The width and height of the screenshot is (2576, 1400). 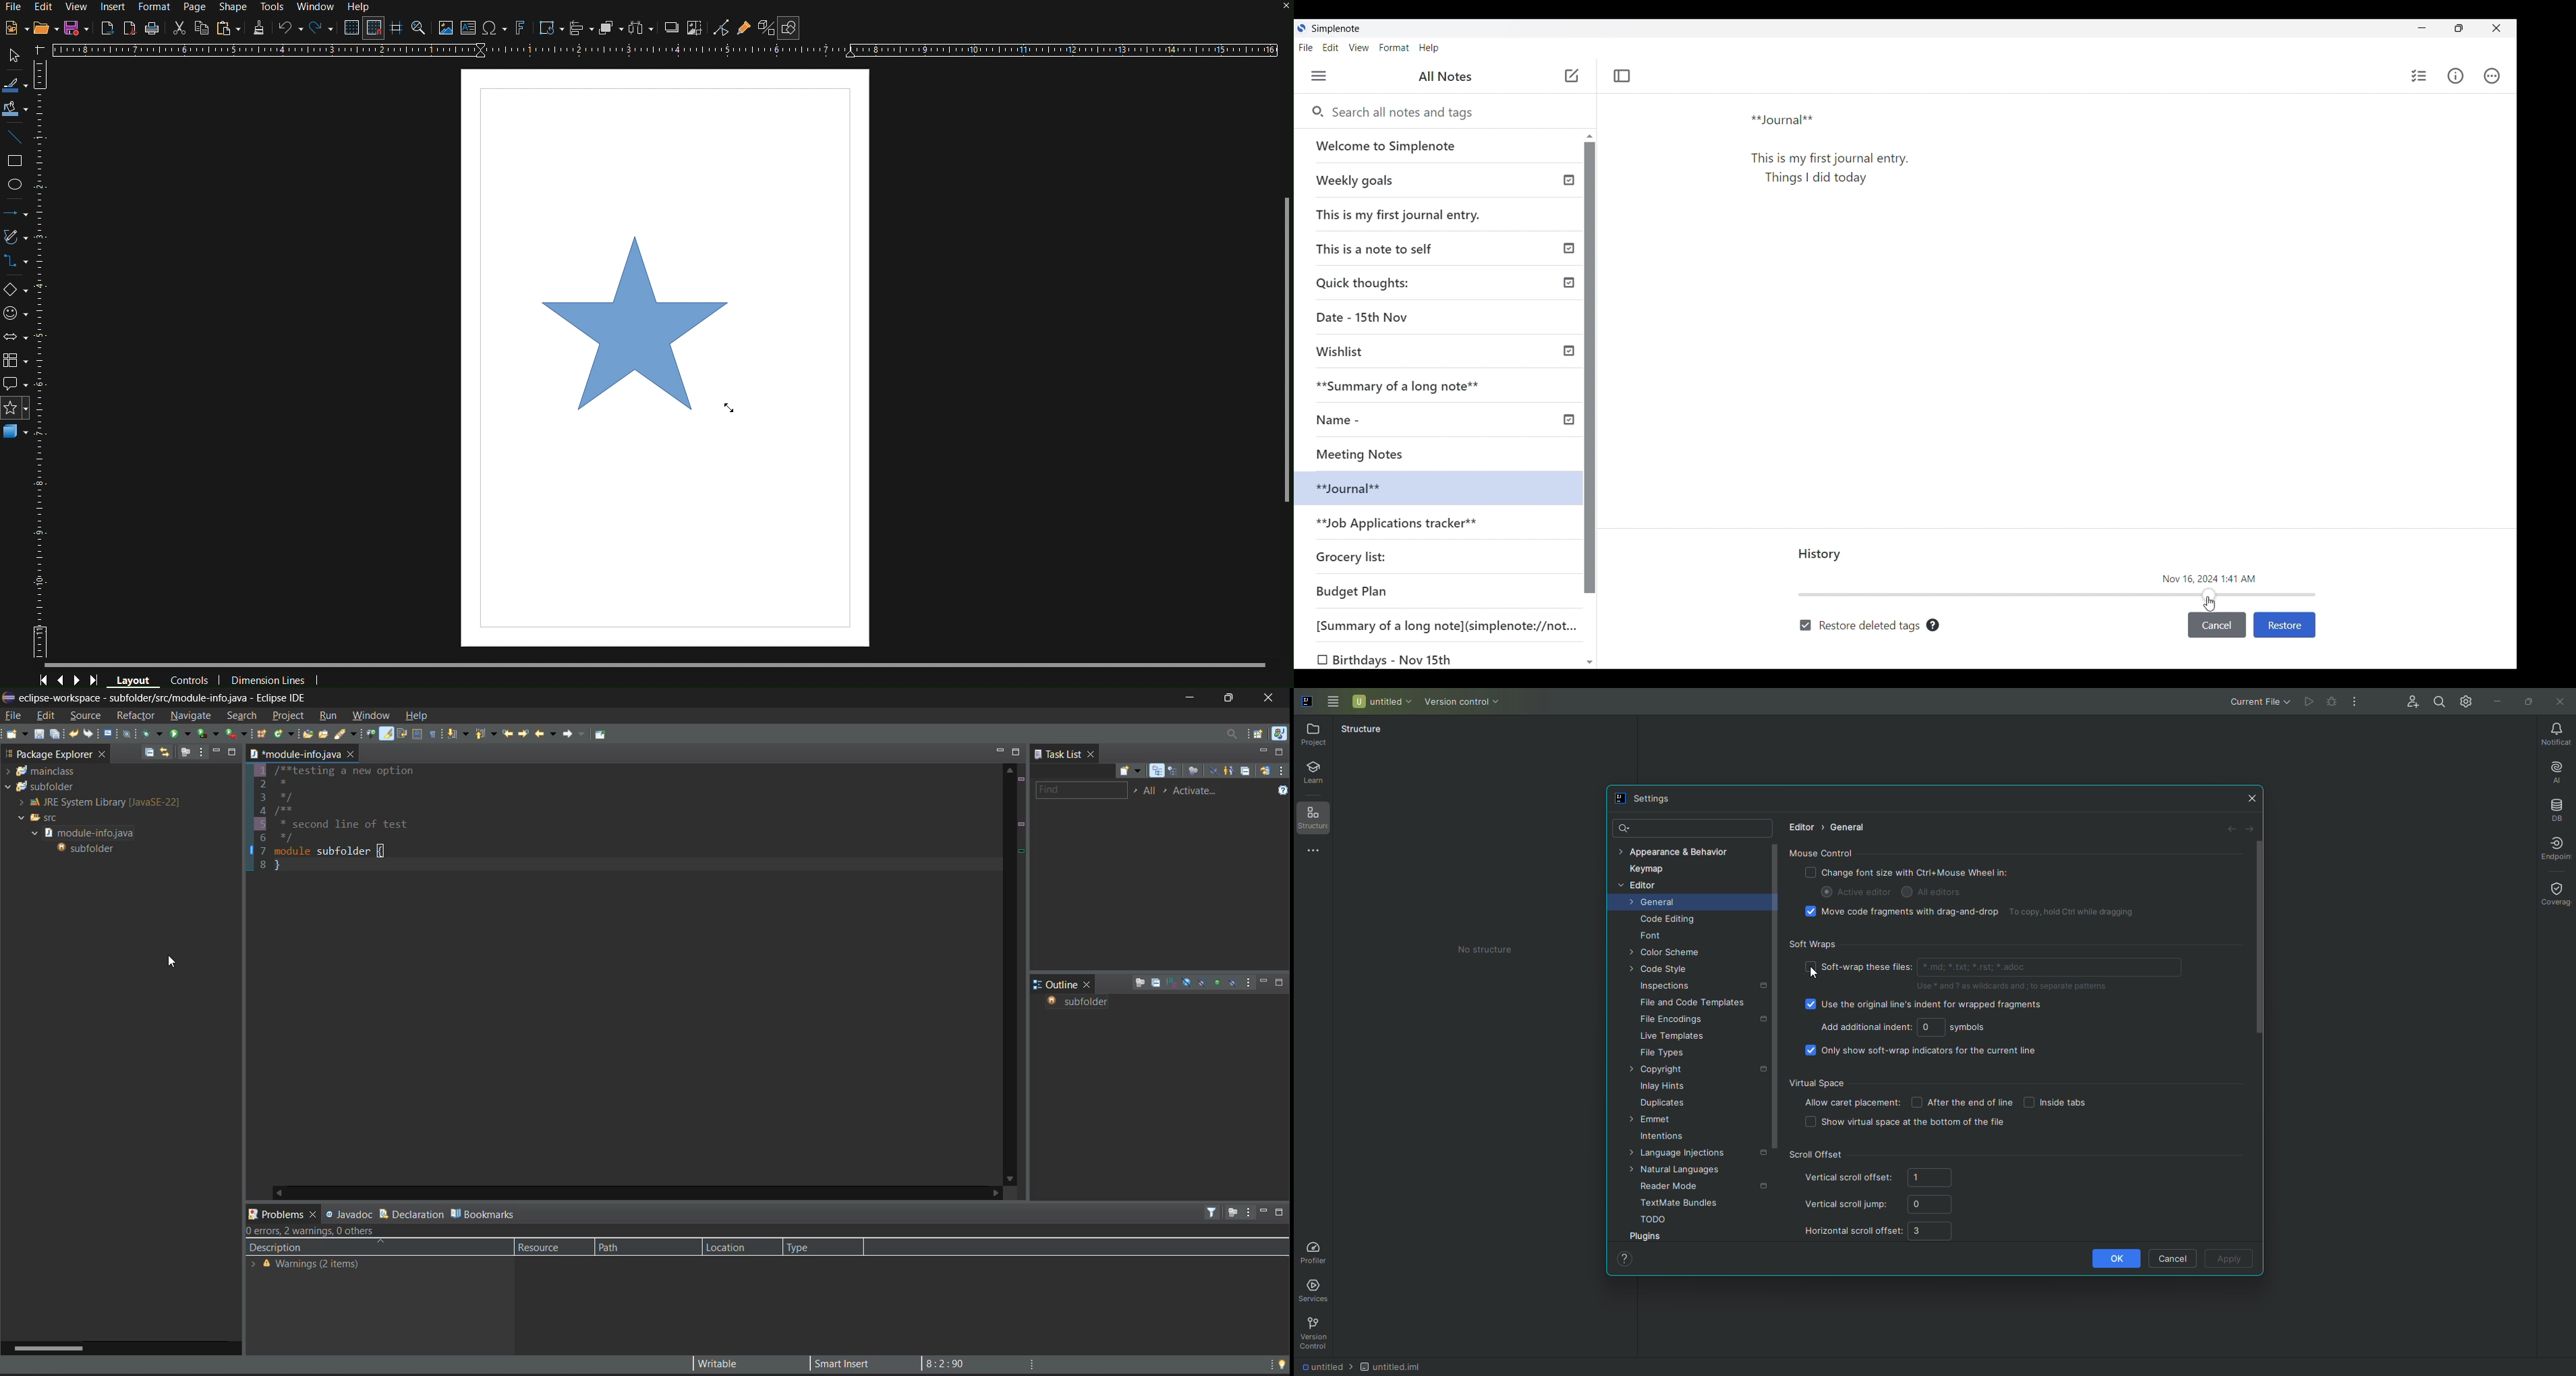 What do you see at coordinates (200, 28) in the screenshot?
I see `Copy` at bounding box center [200, 28].